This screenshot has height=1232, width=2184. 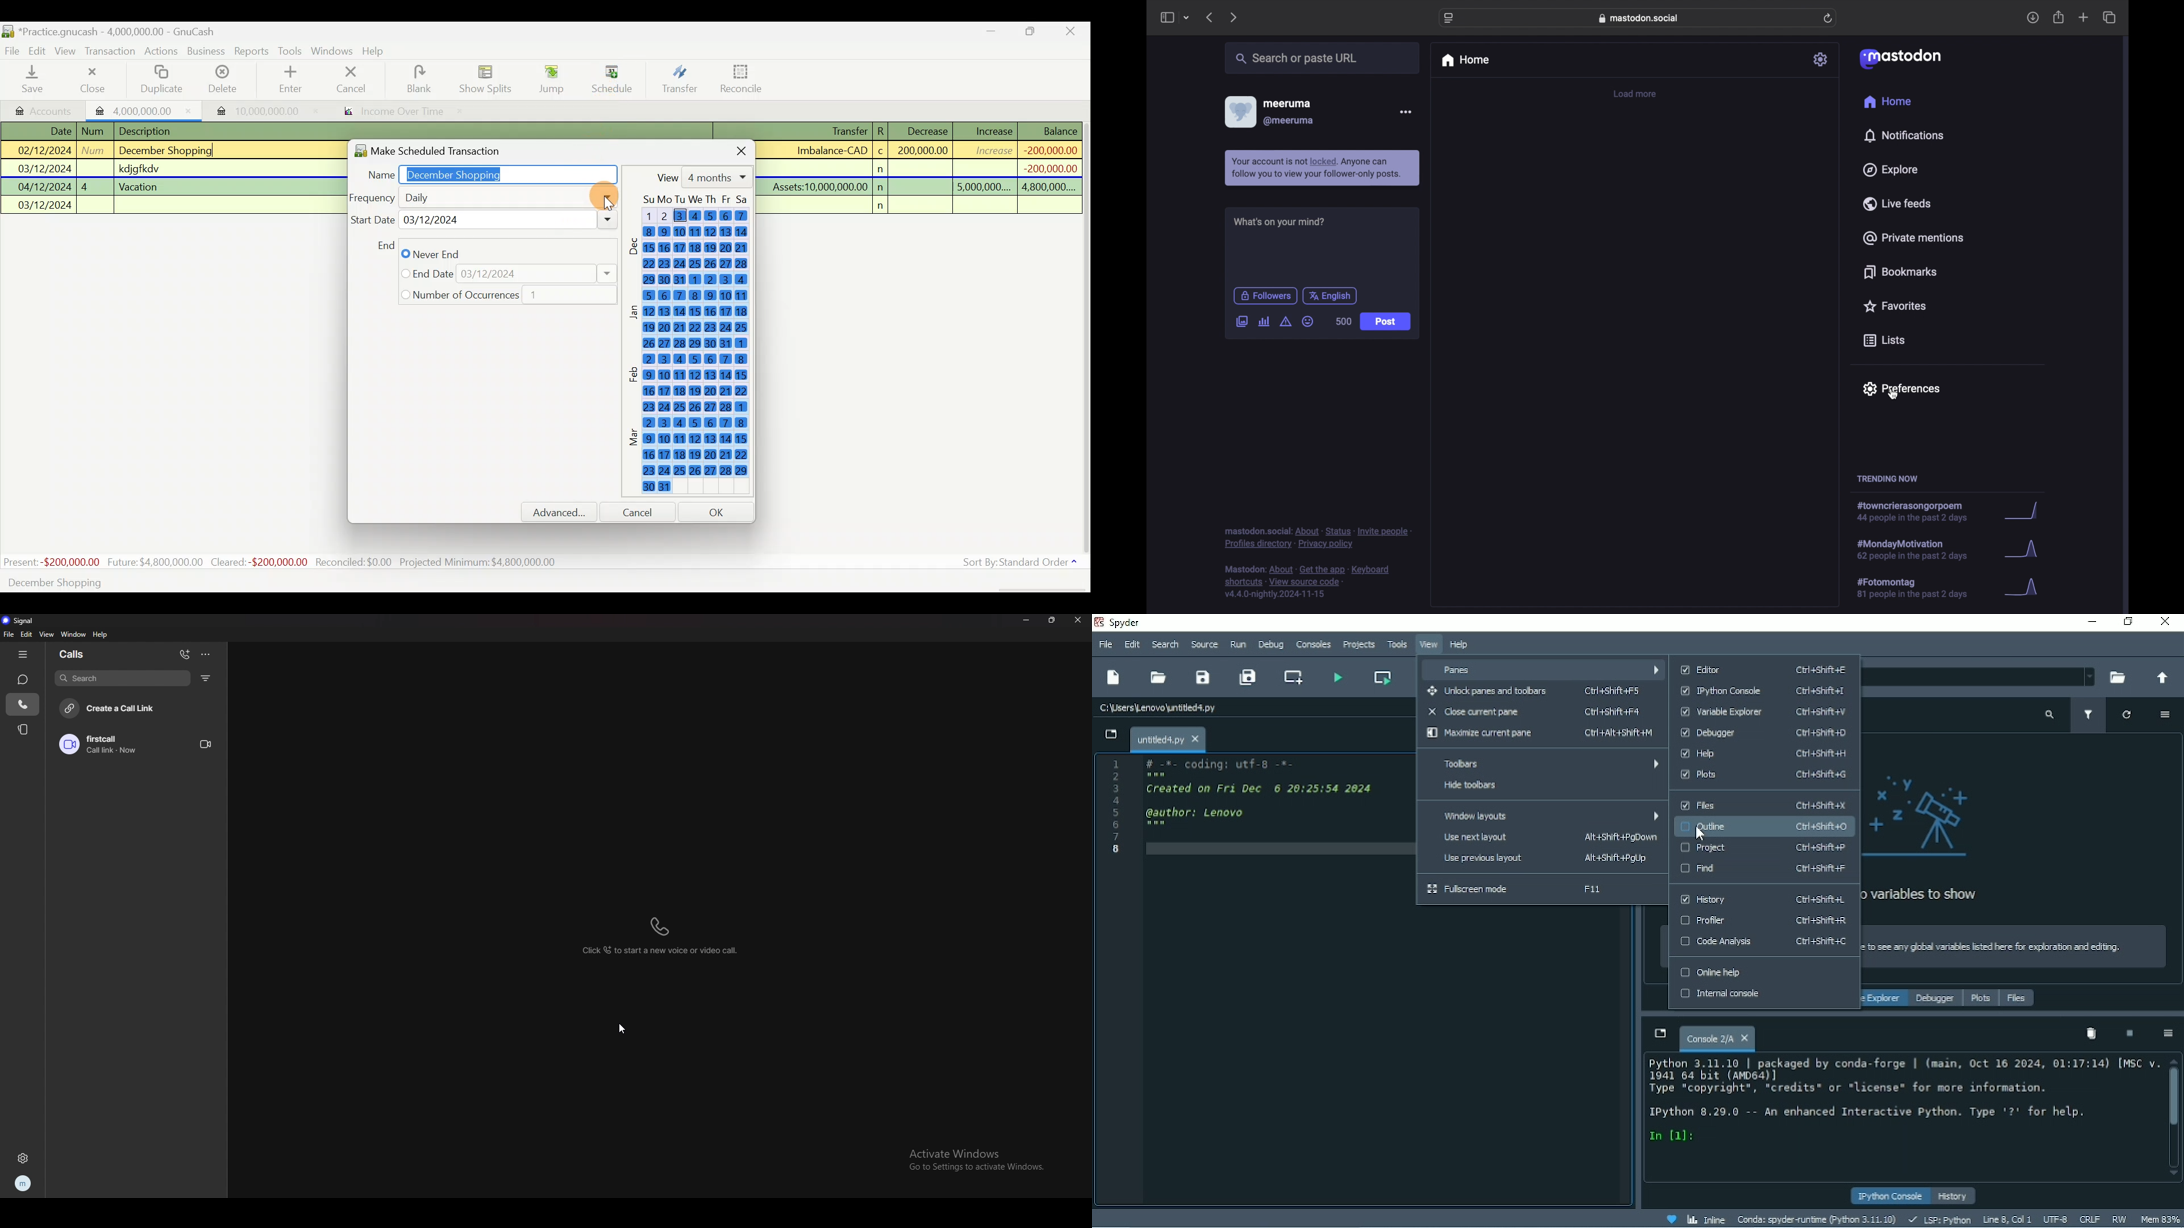 What do you see at coordinates (1239, 111) in the screenshot?
I see `diplsay picture` at bounding box center [1239, 111].